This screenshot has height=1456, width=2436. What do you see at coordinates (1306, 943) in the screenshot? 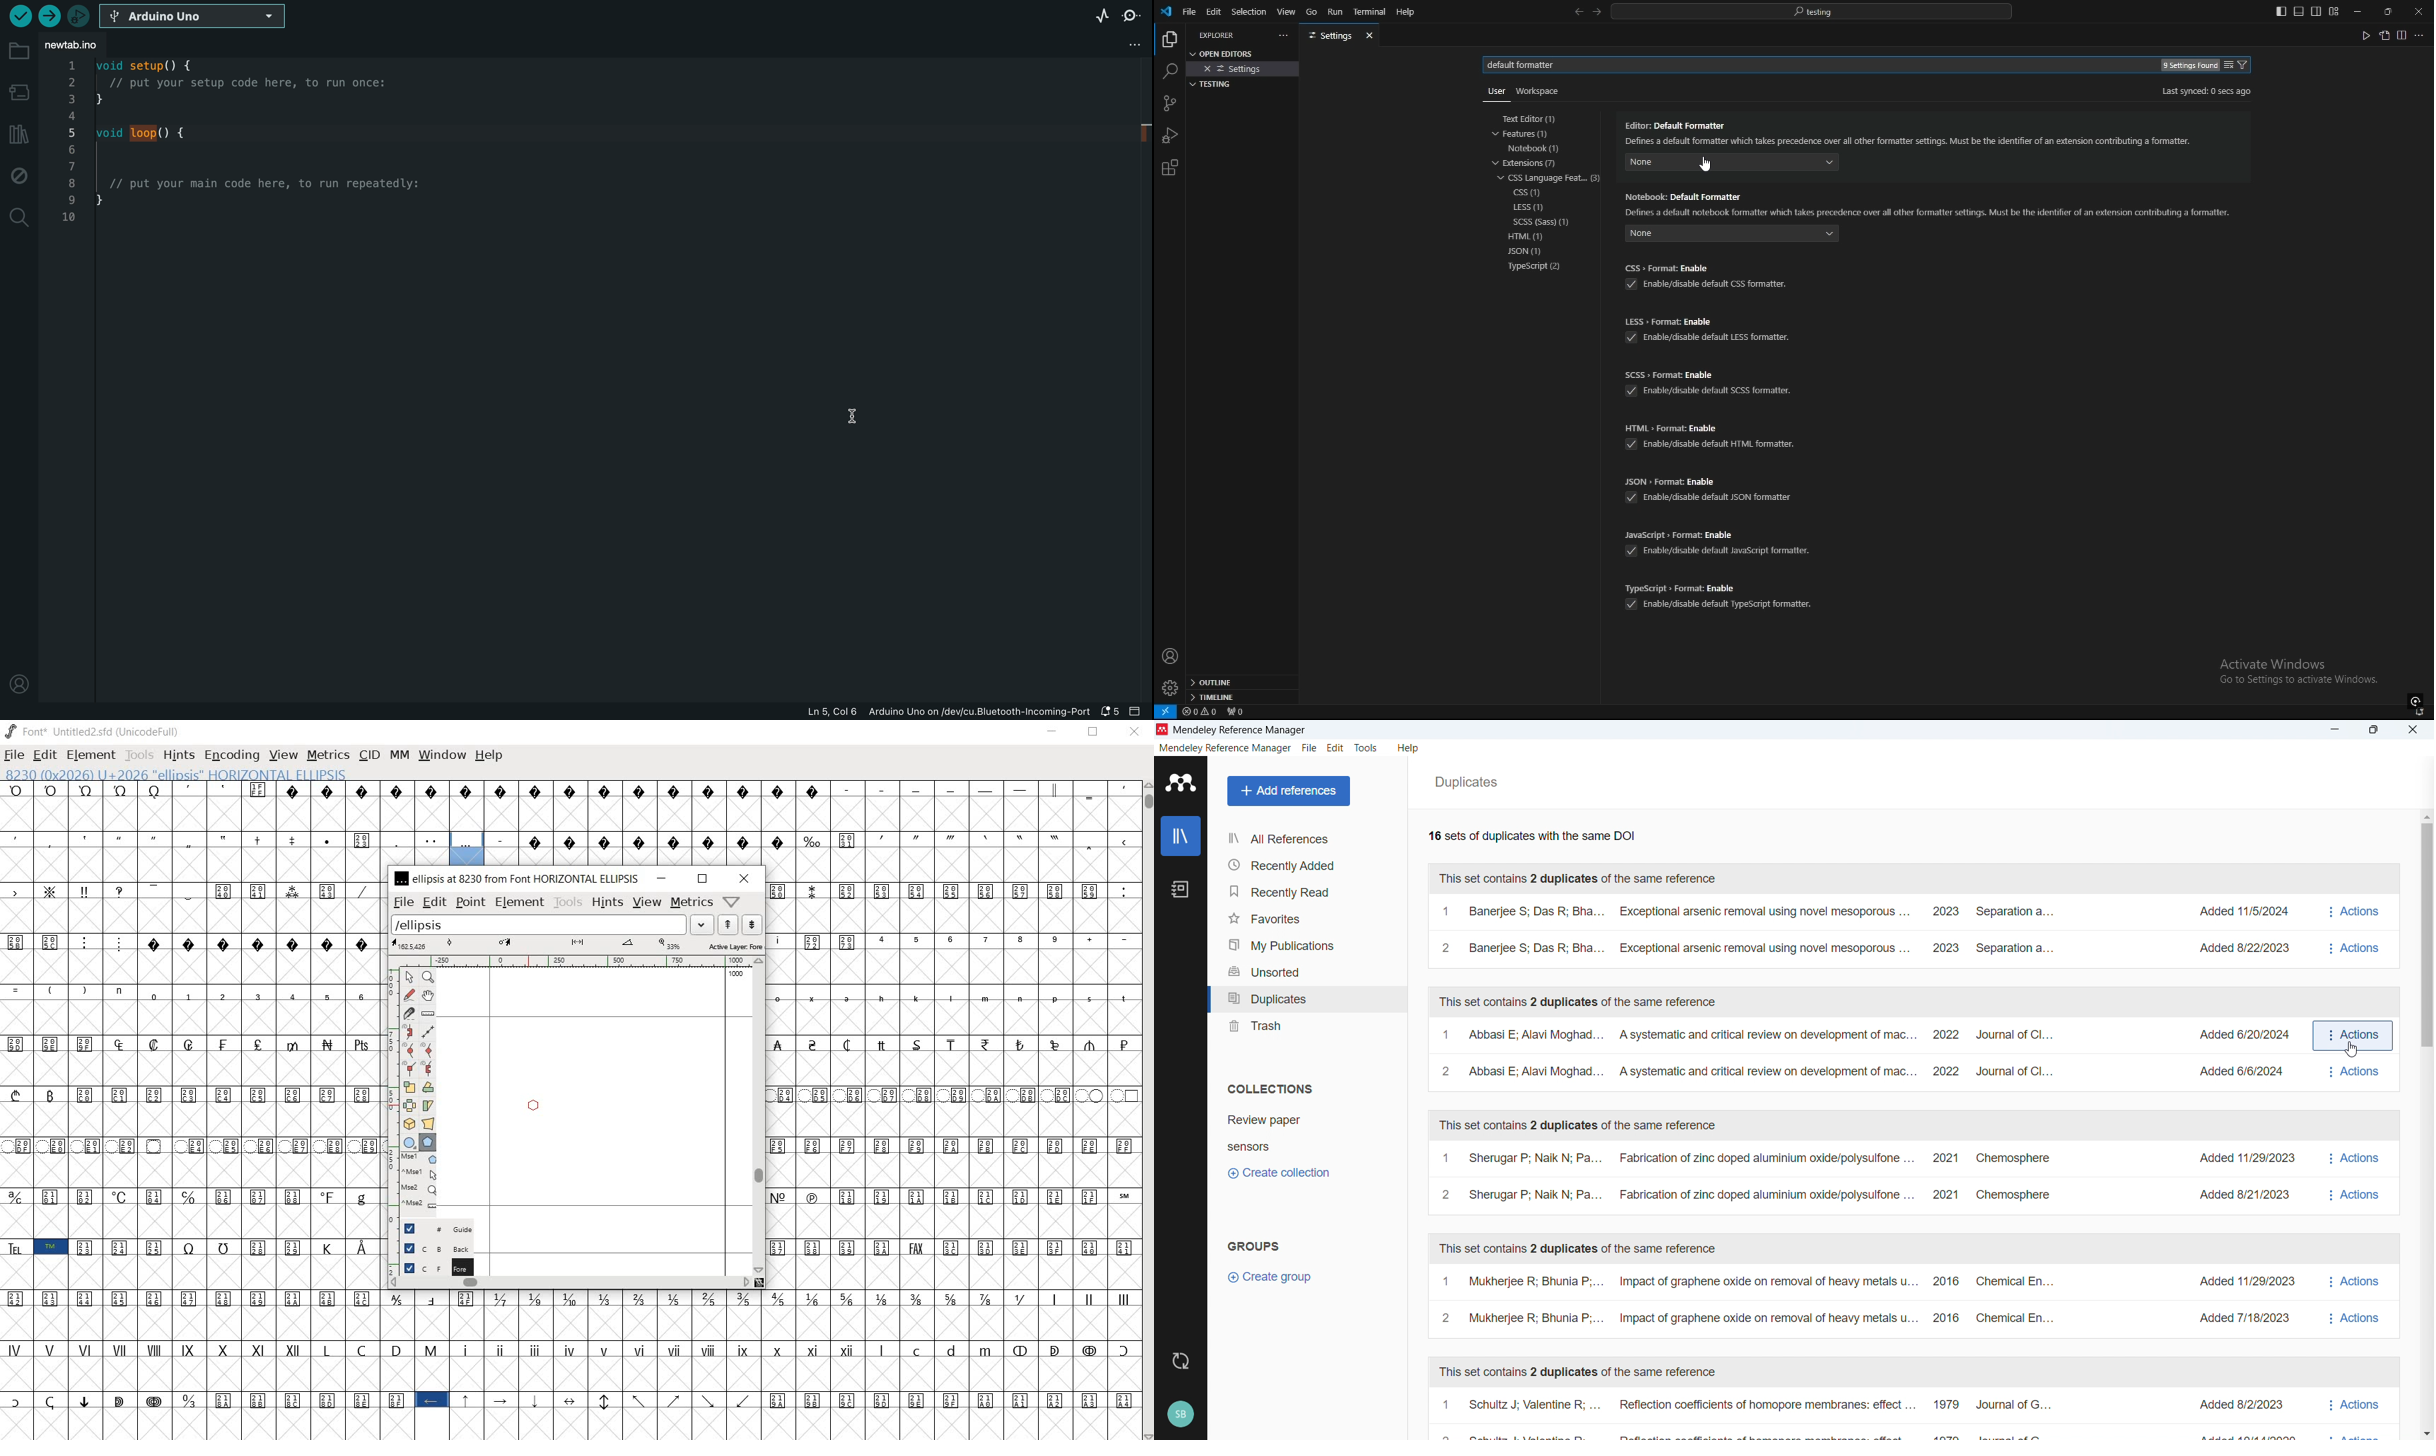
I see `My publications ` at bounding box center [1306, 943].